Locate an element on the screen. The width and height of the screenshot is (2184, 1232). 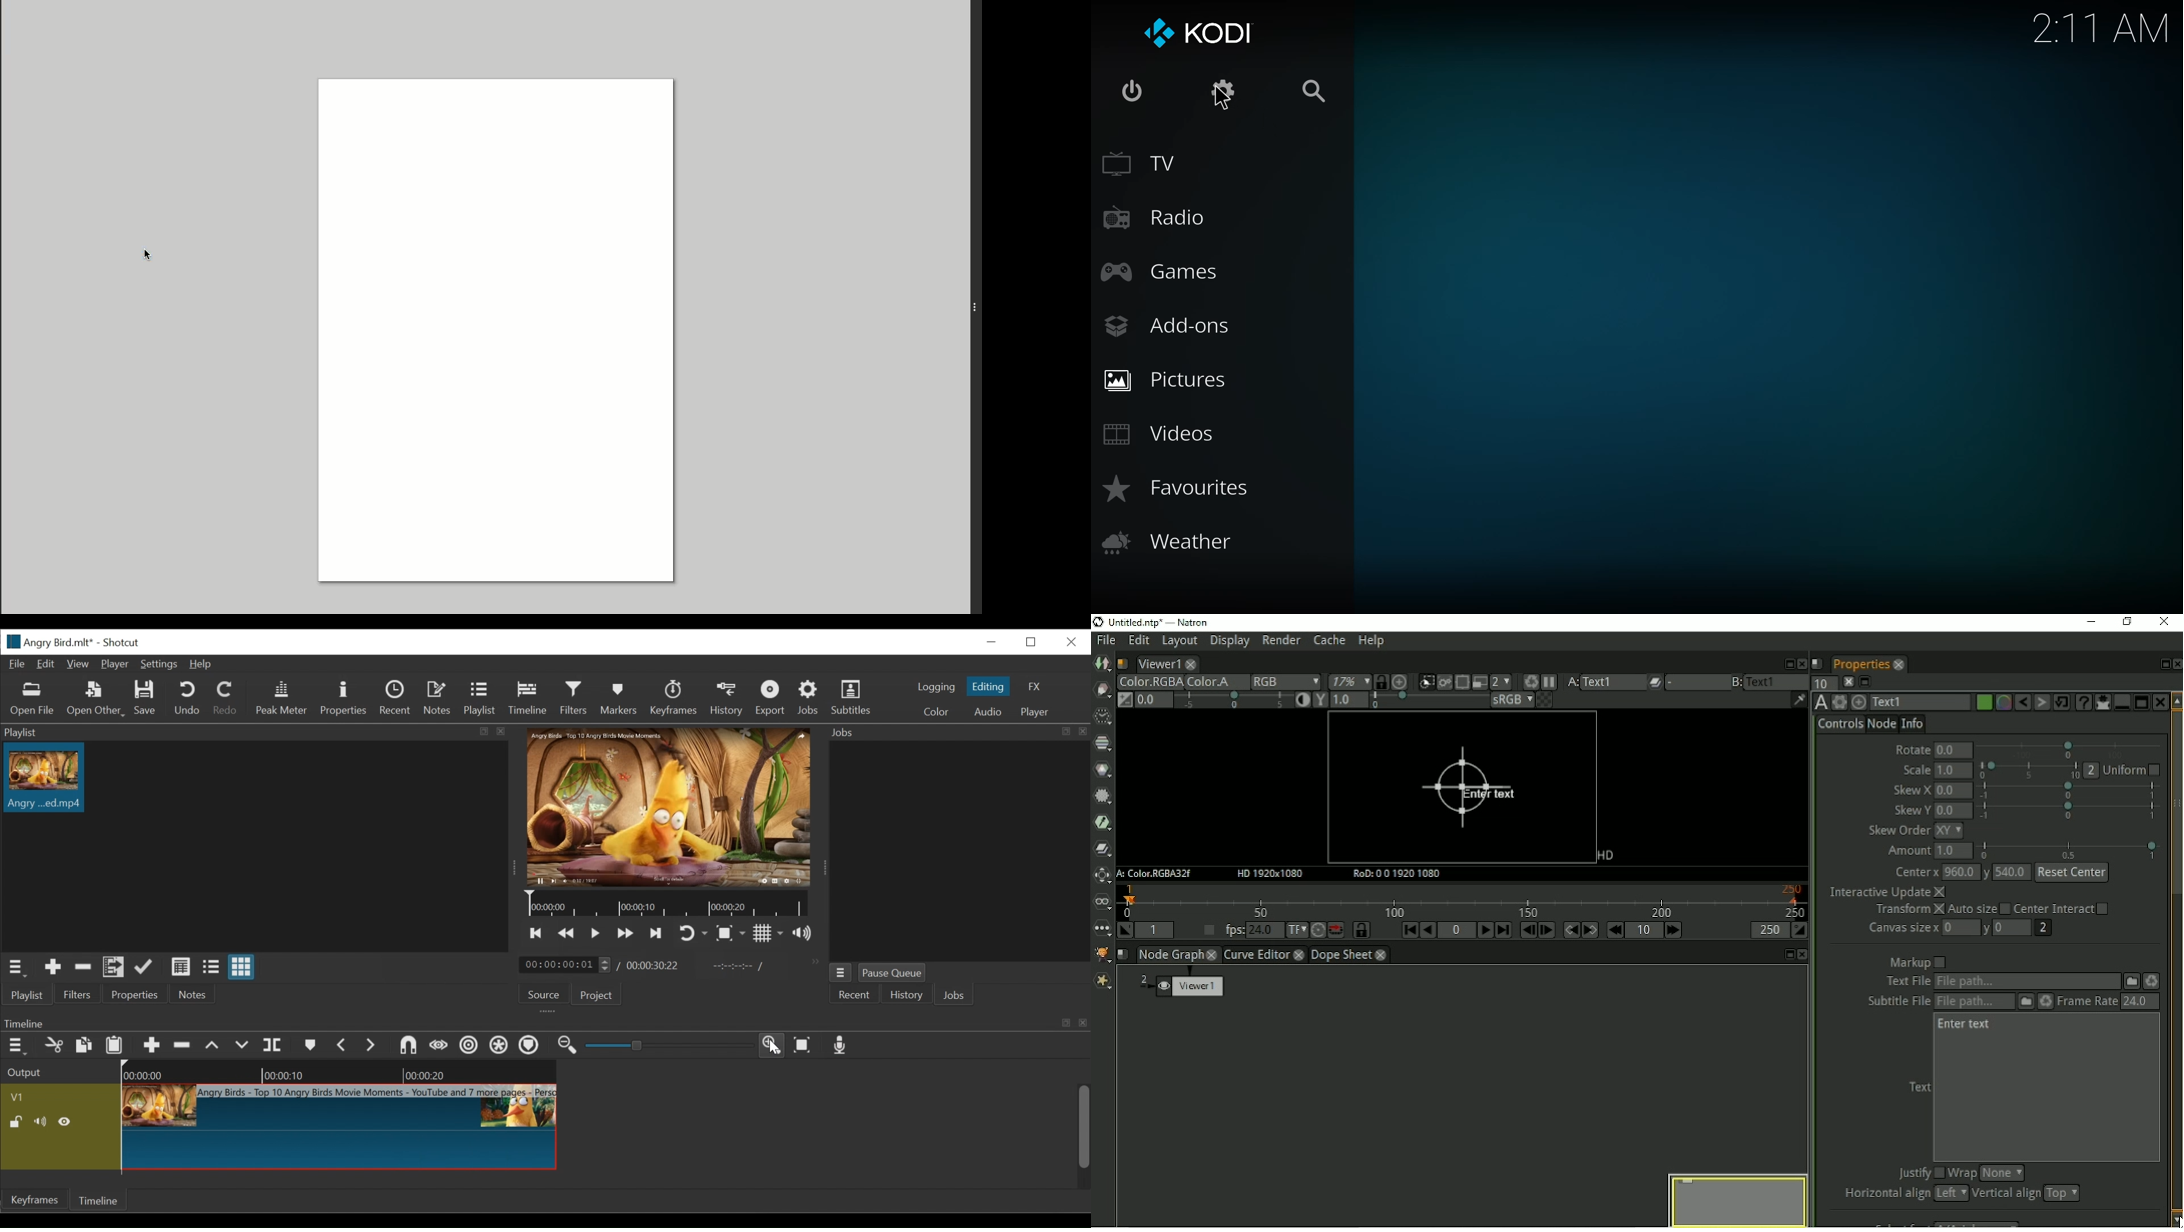
Timeline is located at coordinates (529, 699).